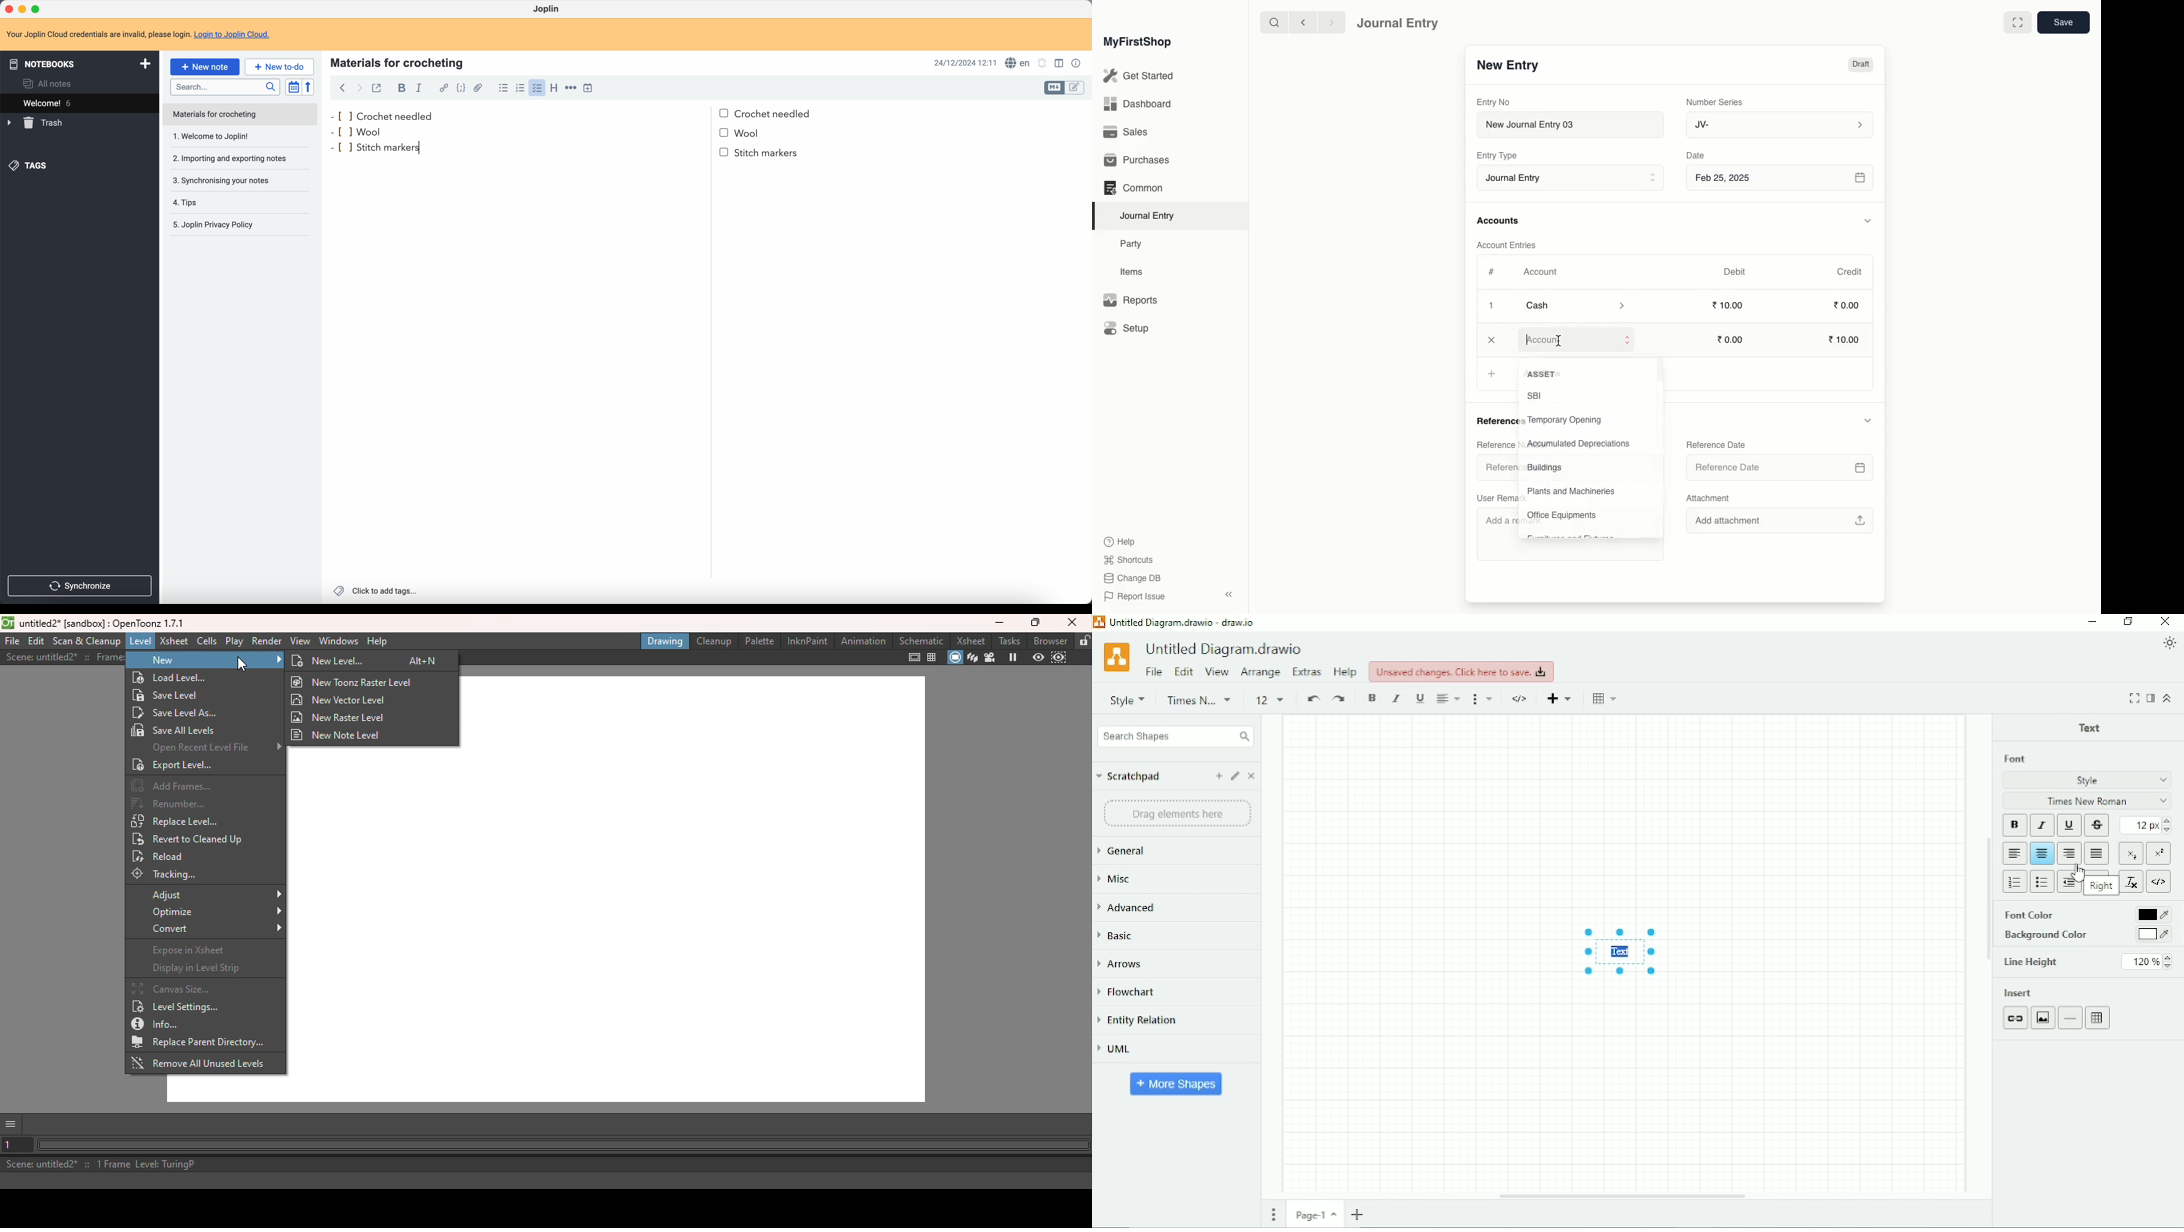 The width and height of the screenshot is (2184, 1232). Describe the element at coordinates (240, 114) in the screenshot. I see `note` at that location.